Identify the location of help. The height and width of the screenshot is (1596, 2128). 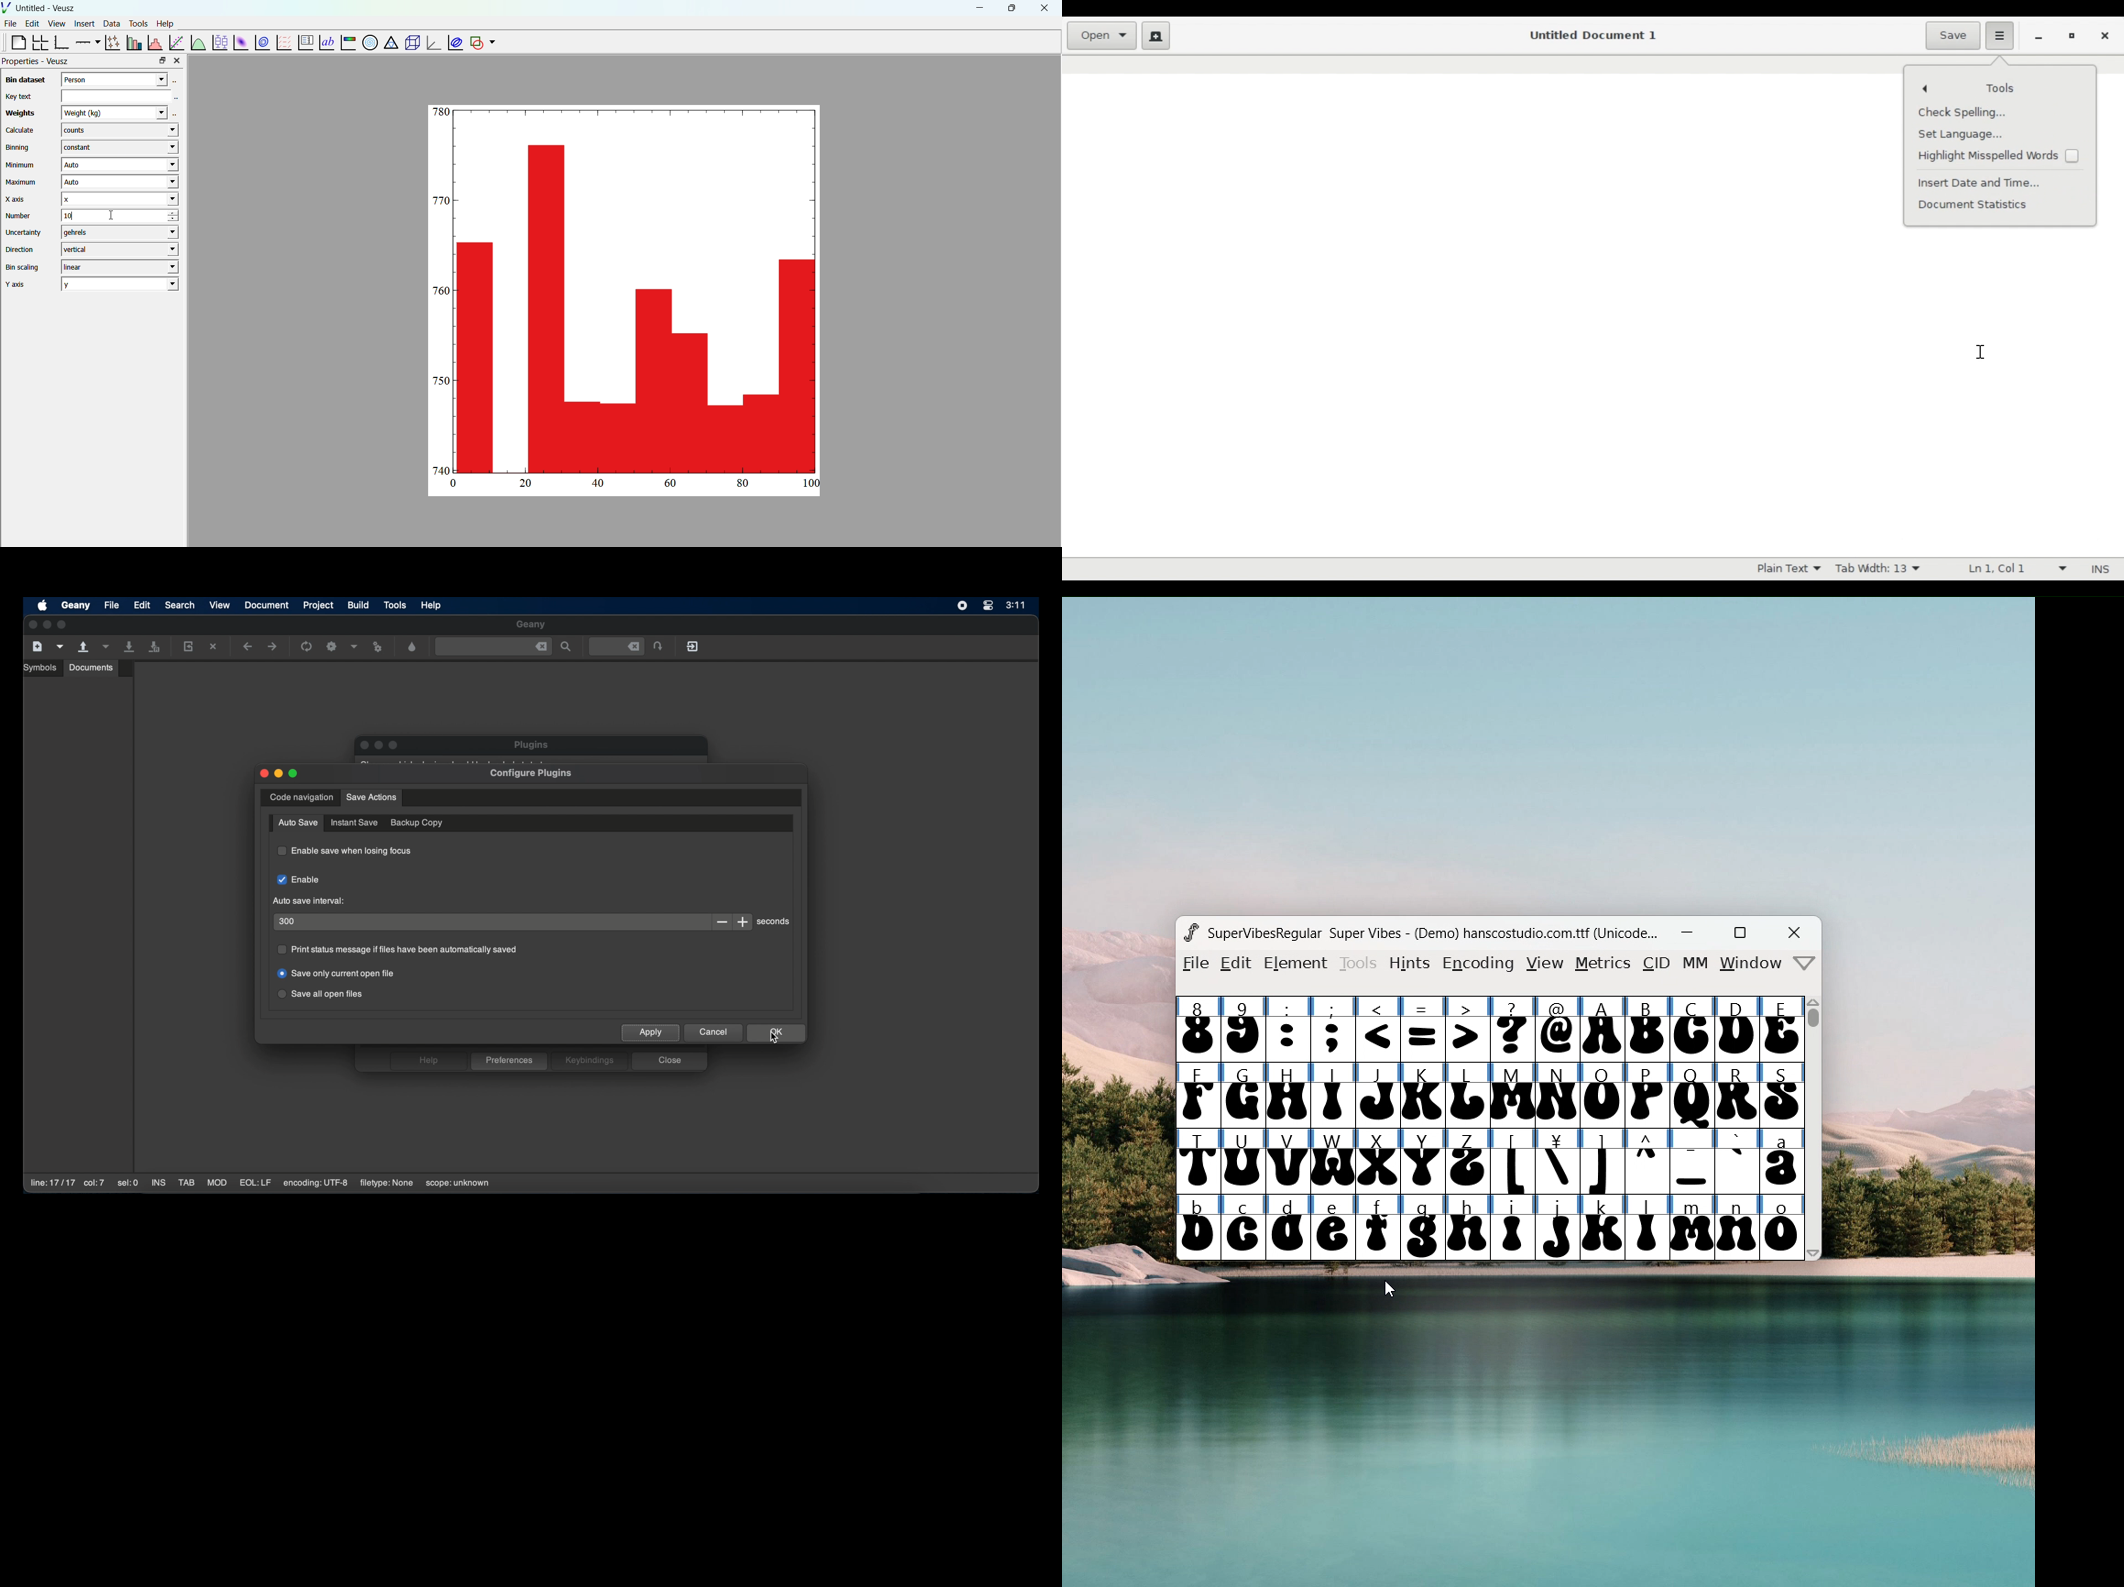
(165, 23).